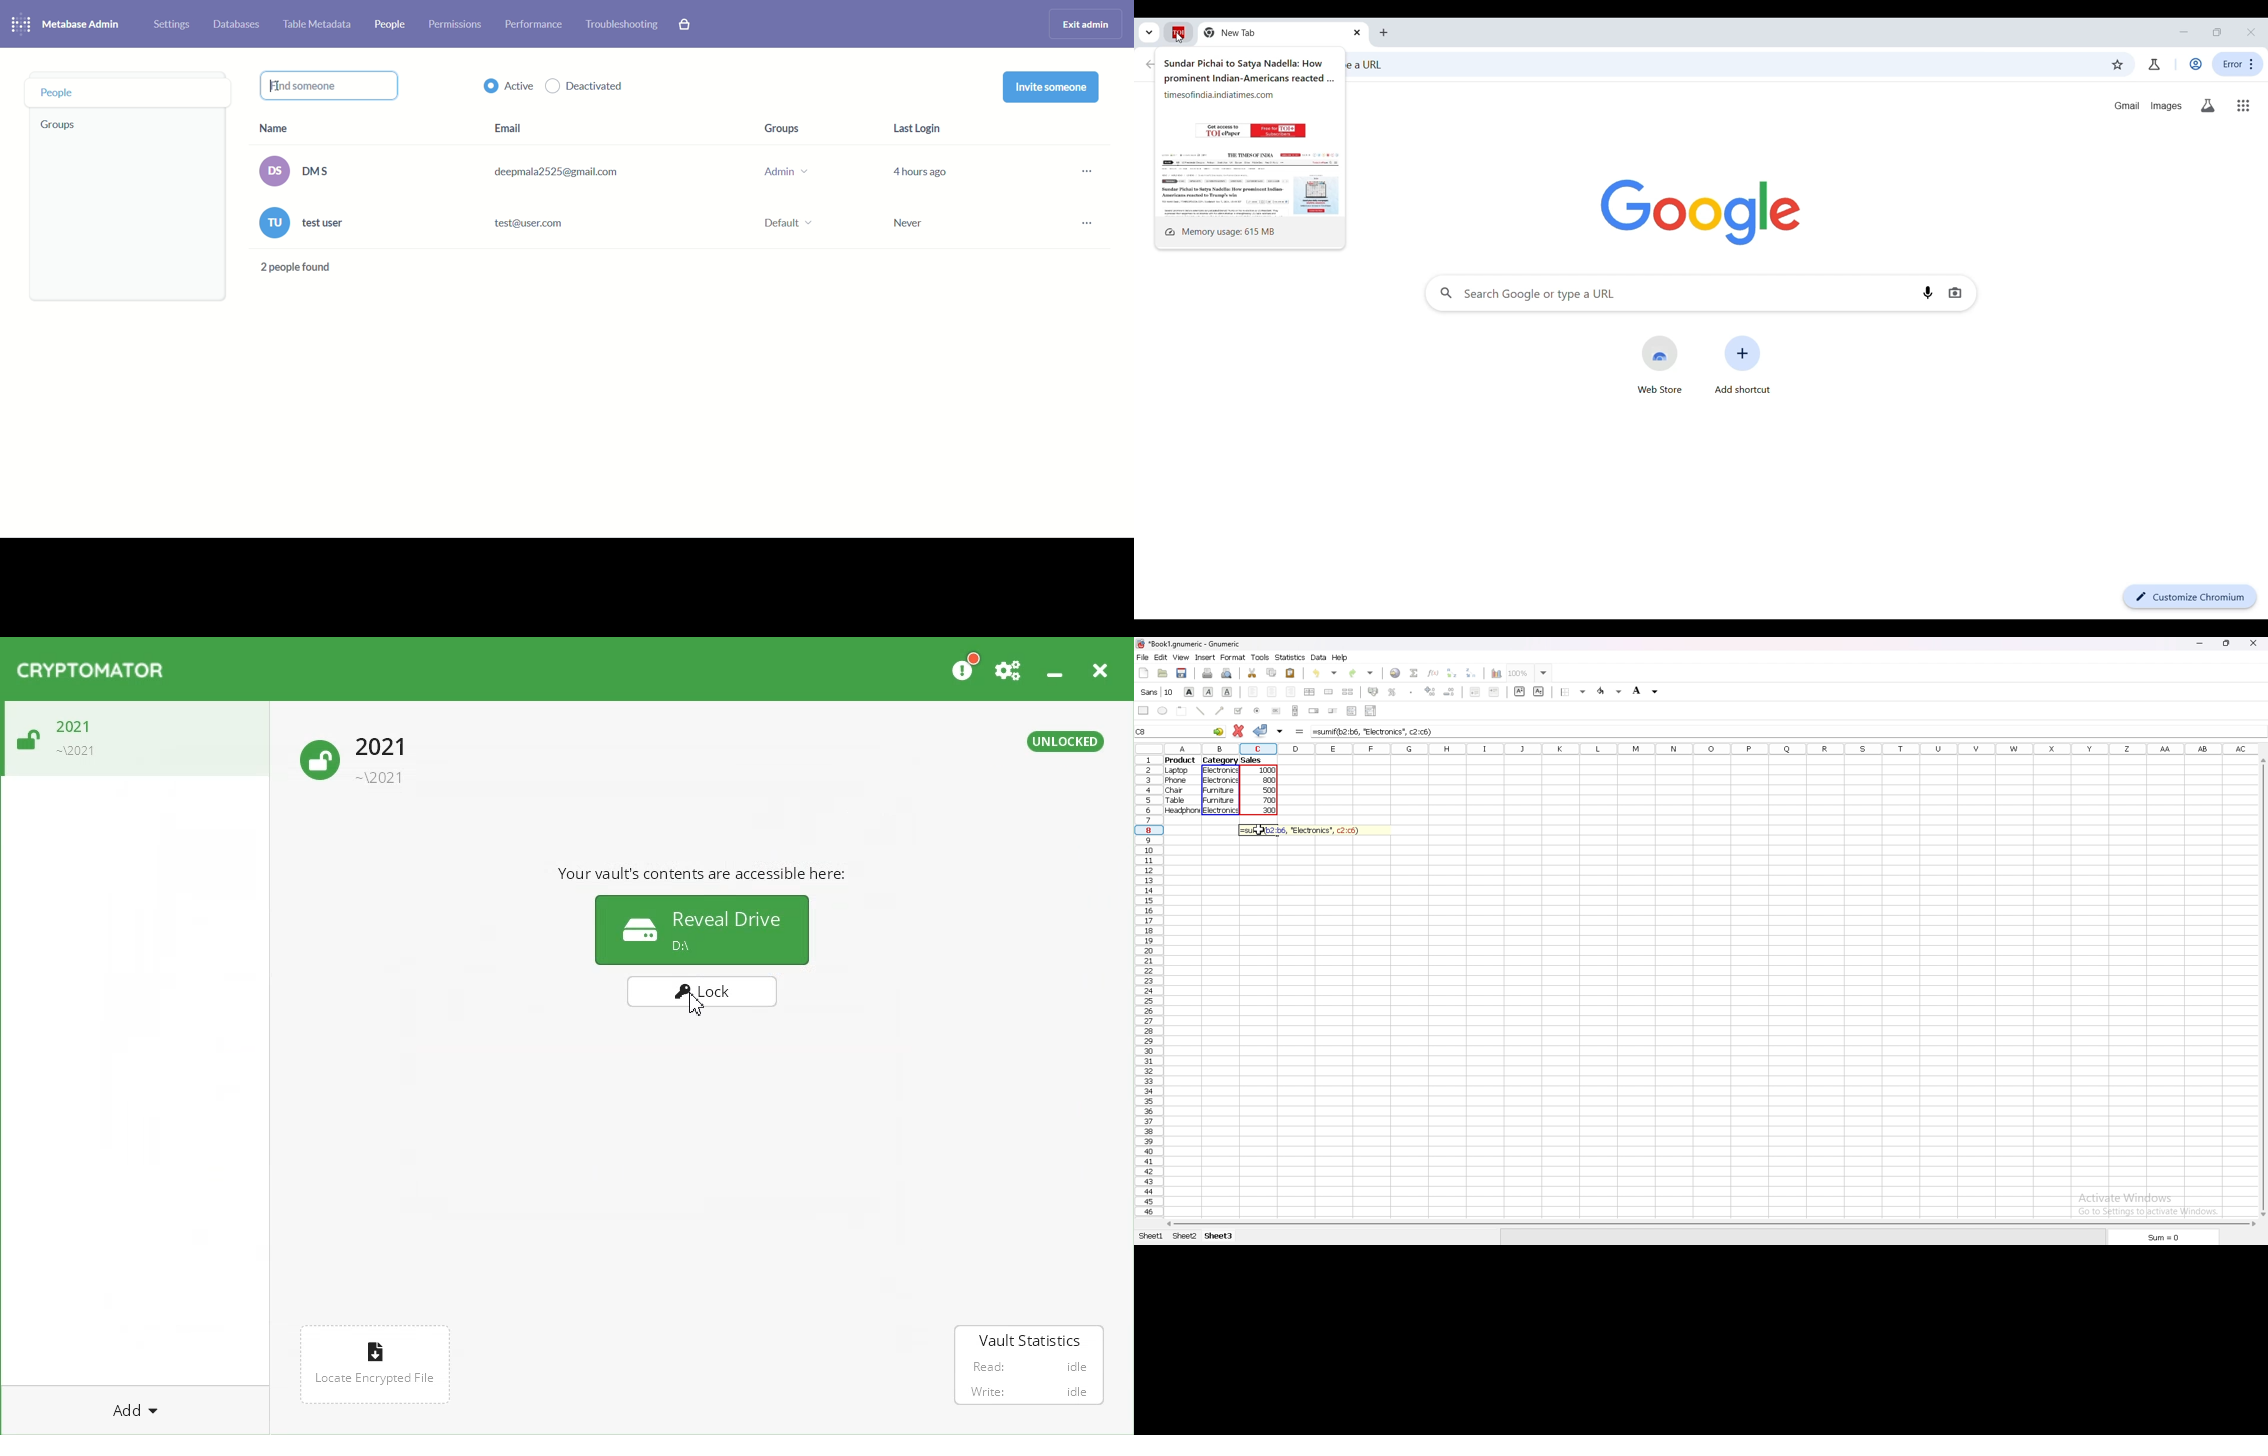 Image resolution: width=2268 pixels, height=1456 pixels. What do you see at coordinates (2263, 985) in the screenshot?
I see `scroll bar` at bounding box center [2263, 985].